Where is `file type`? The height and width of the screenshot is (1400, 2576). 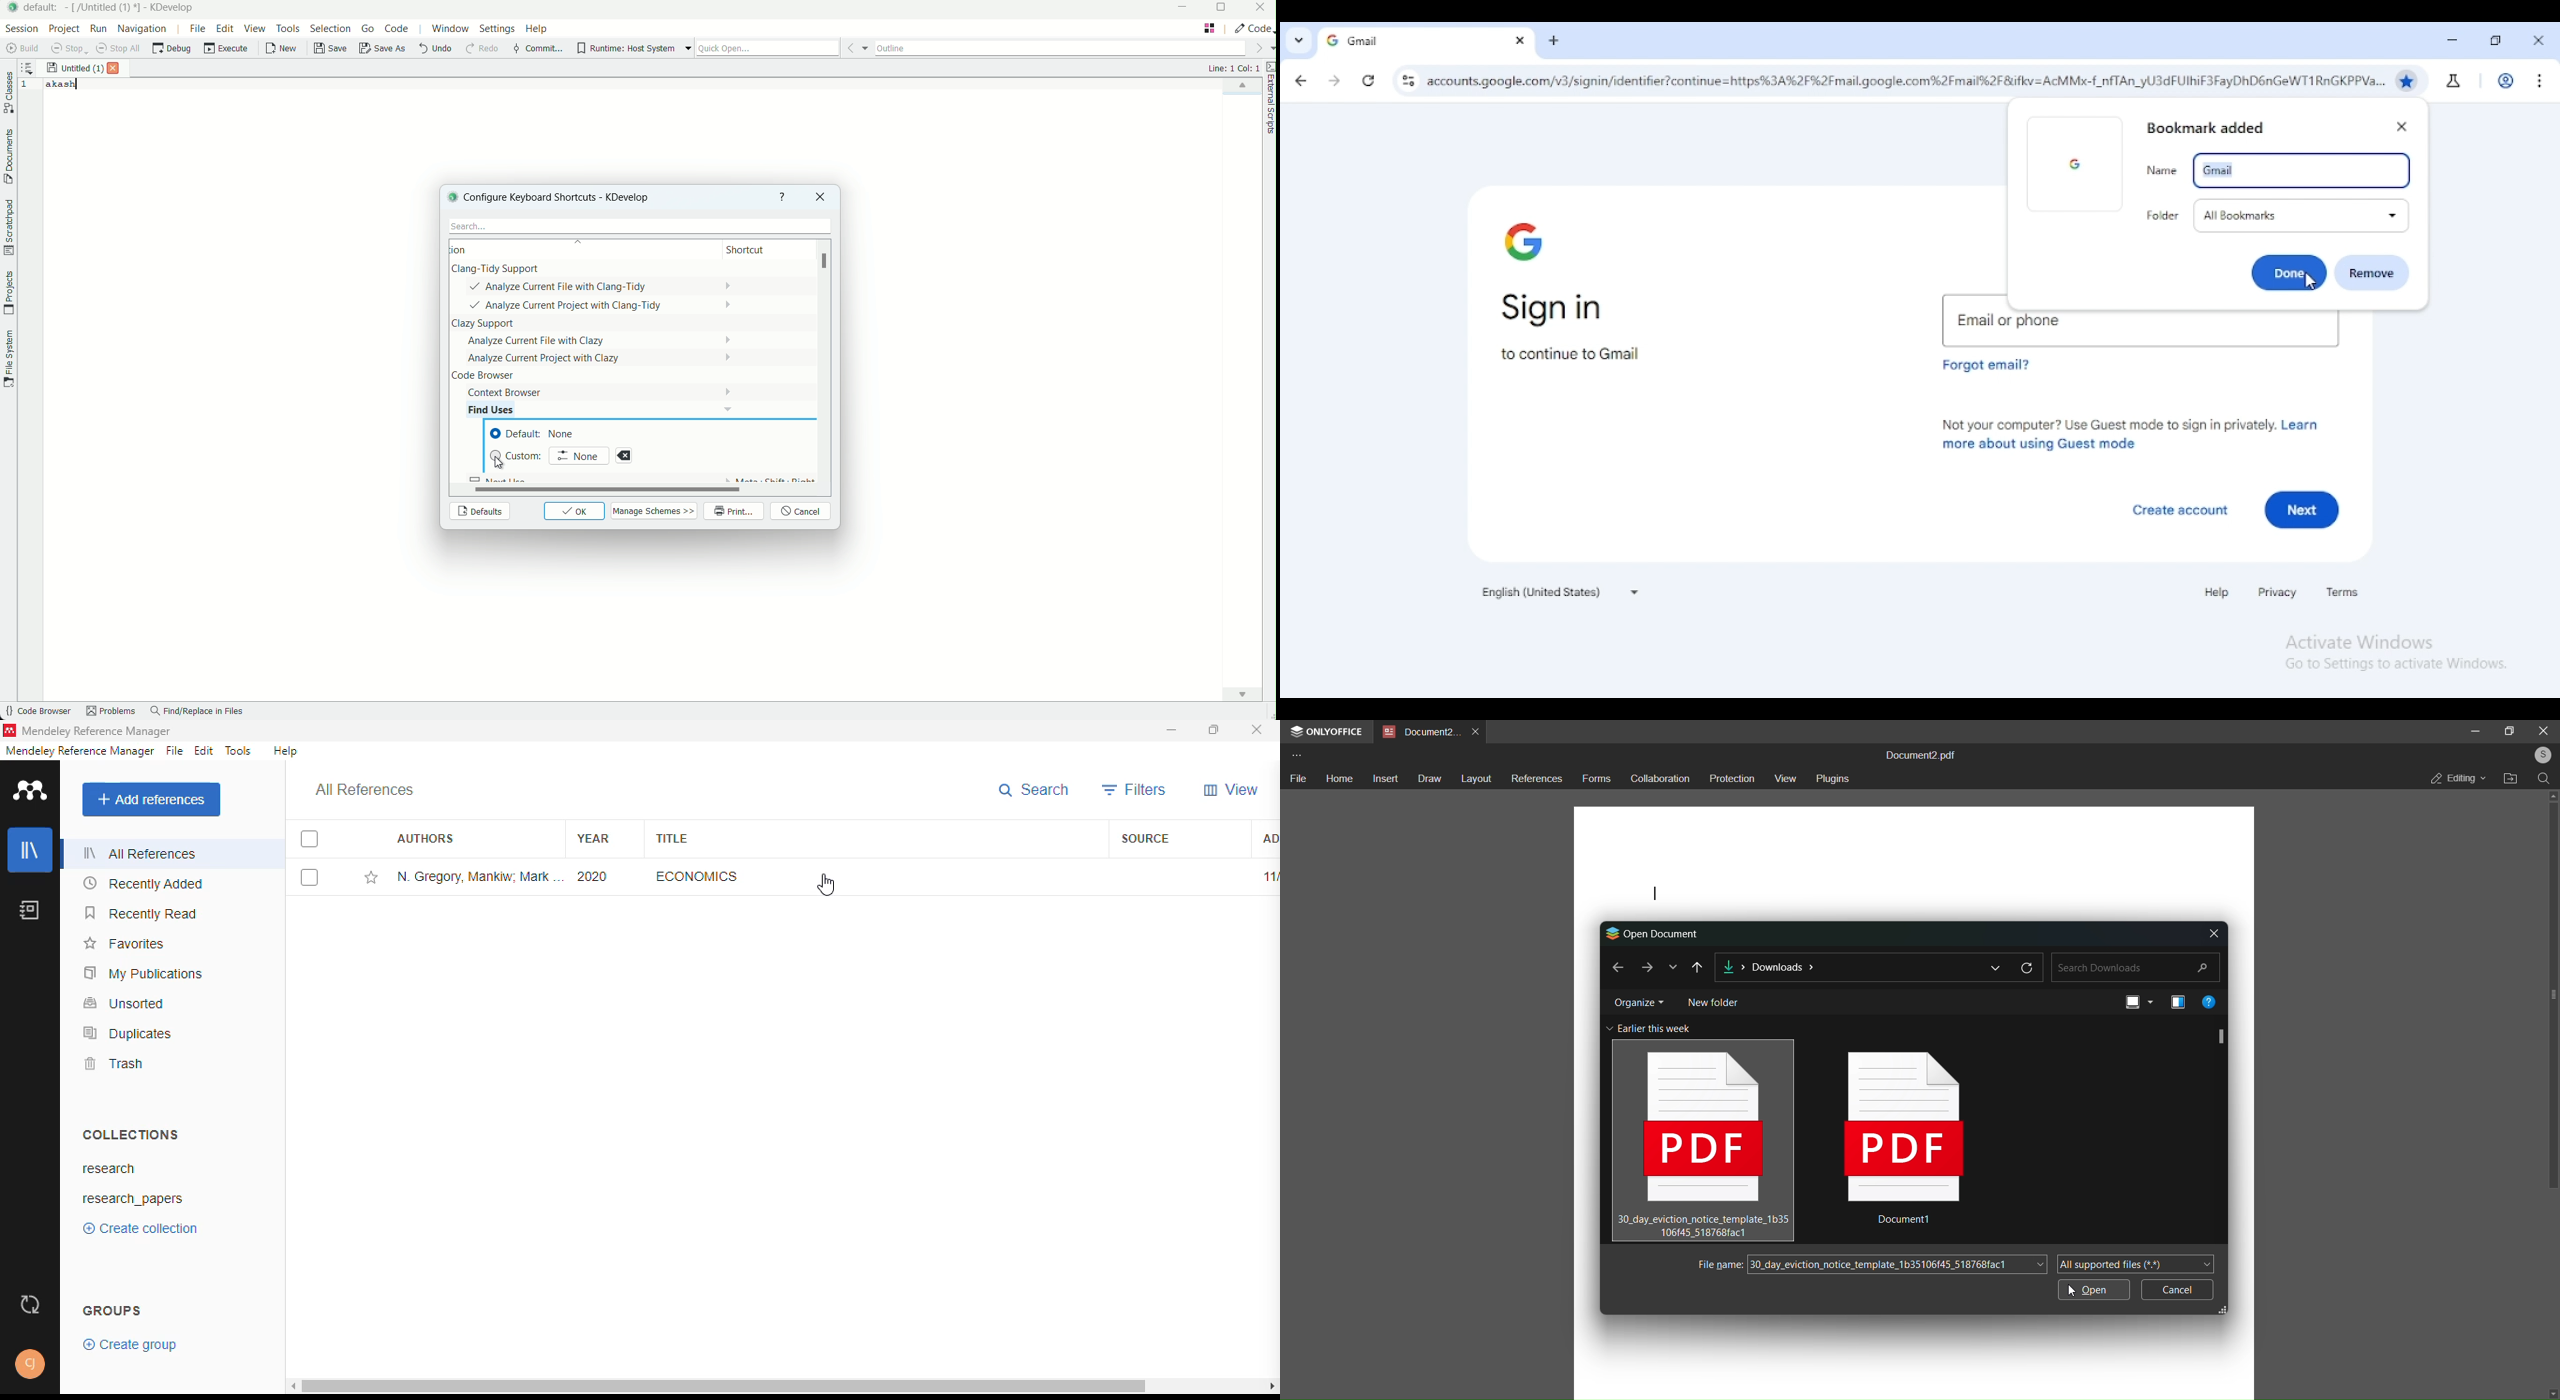
file type is located at coordinates (2134, 1263).